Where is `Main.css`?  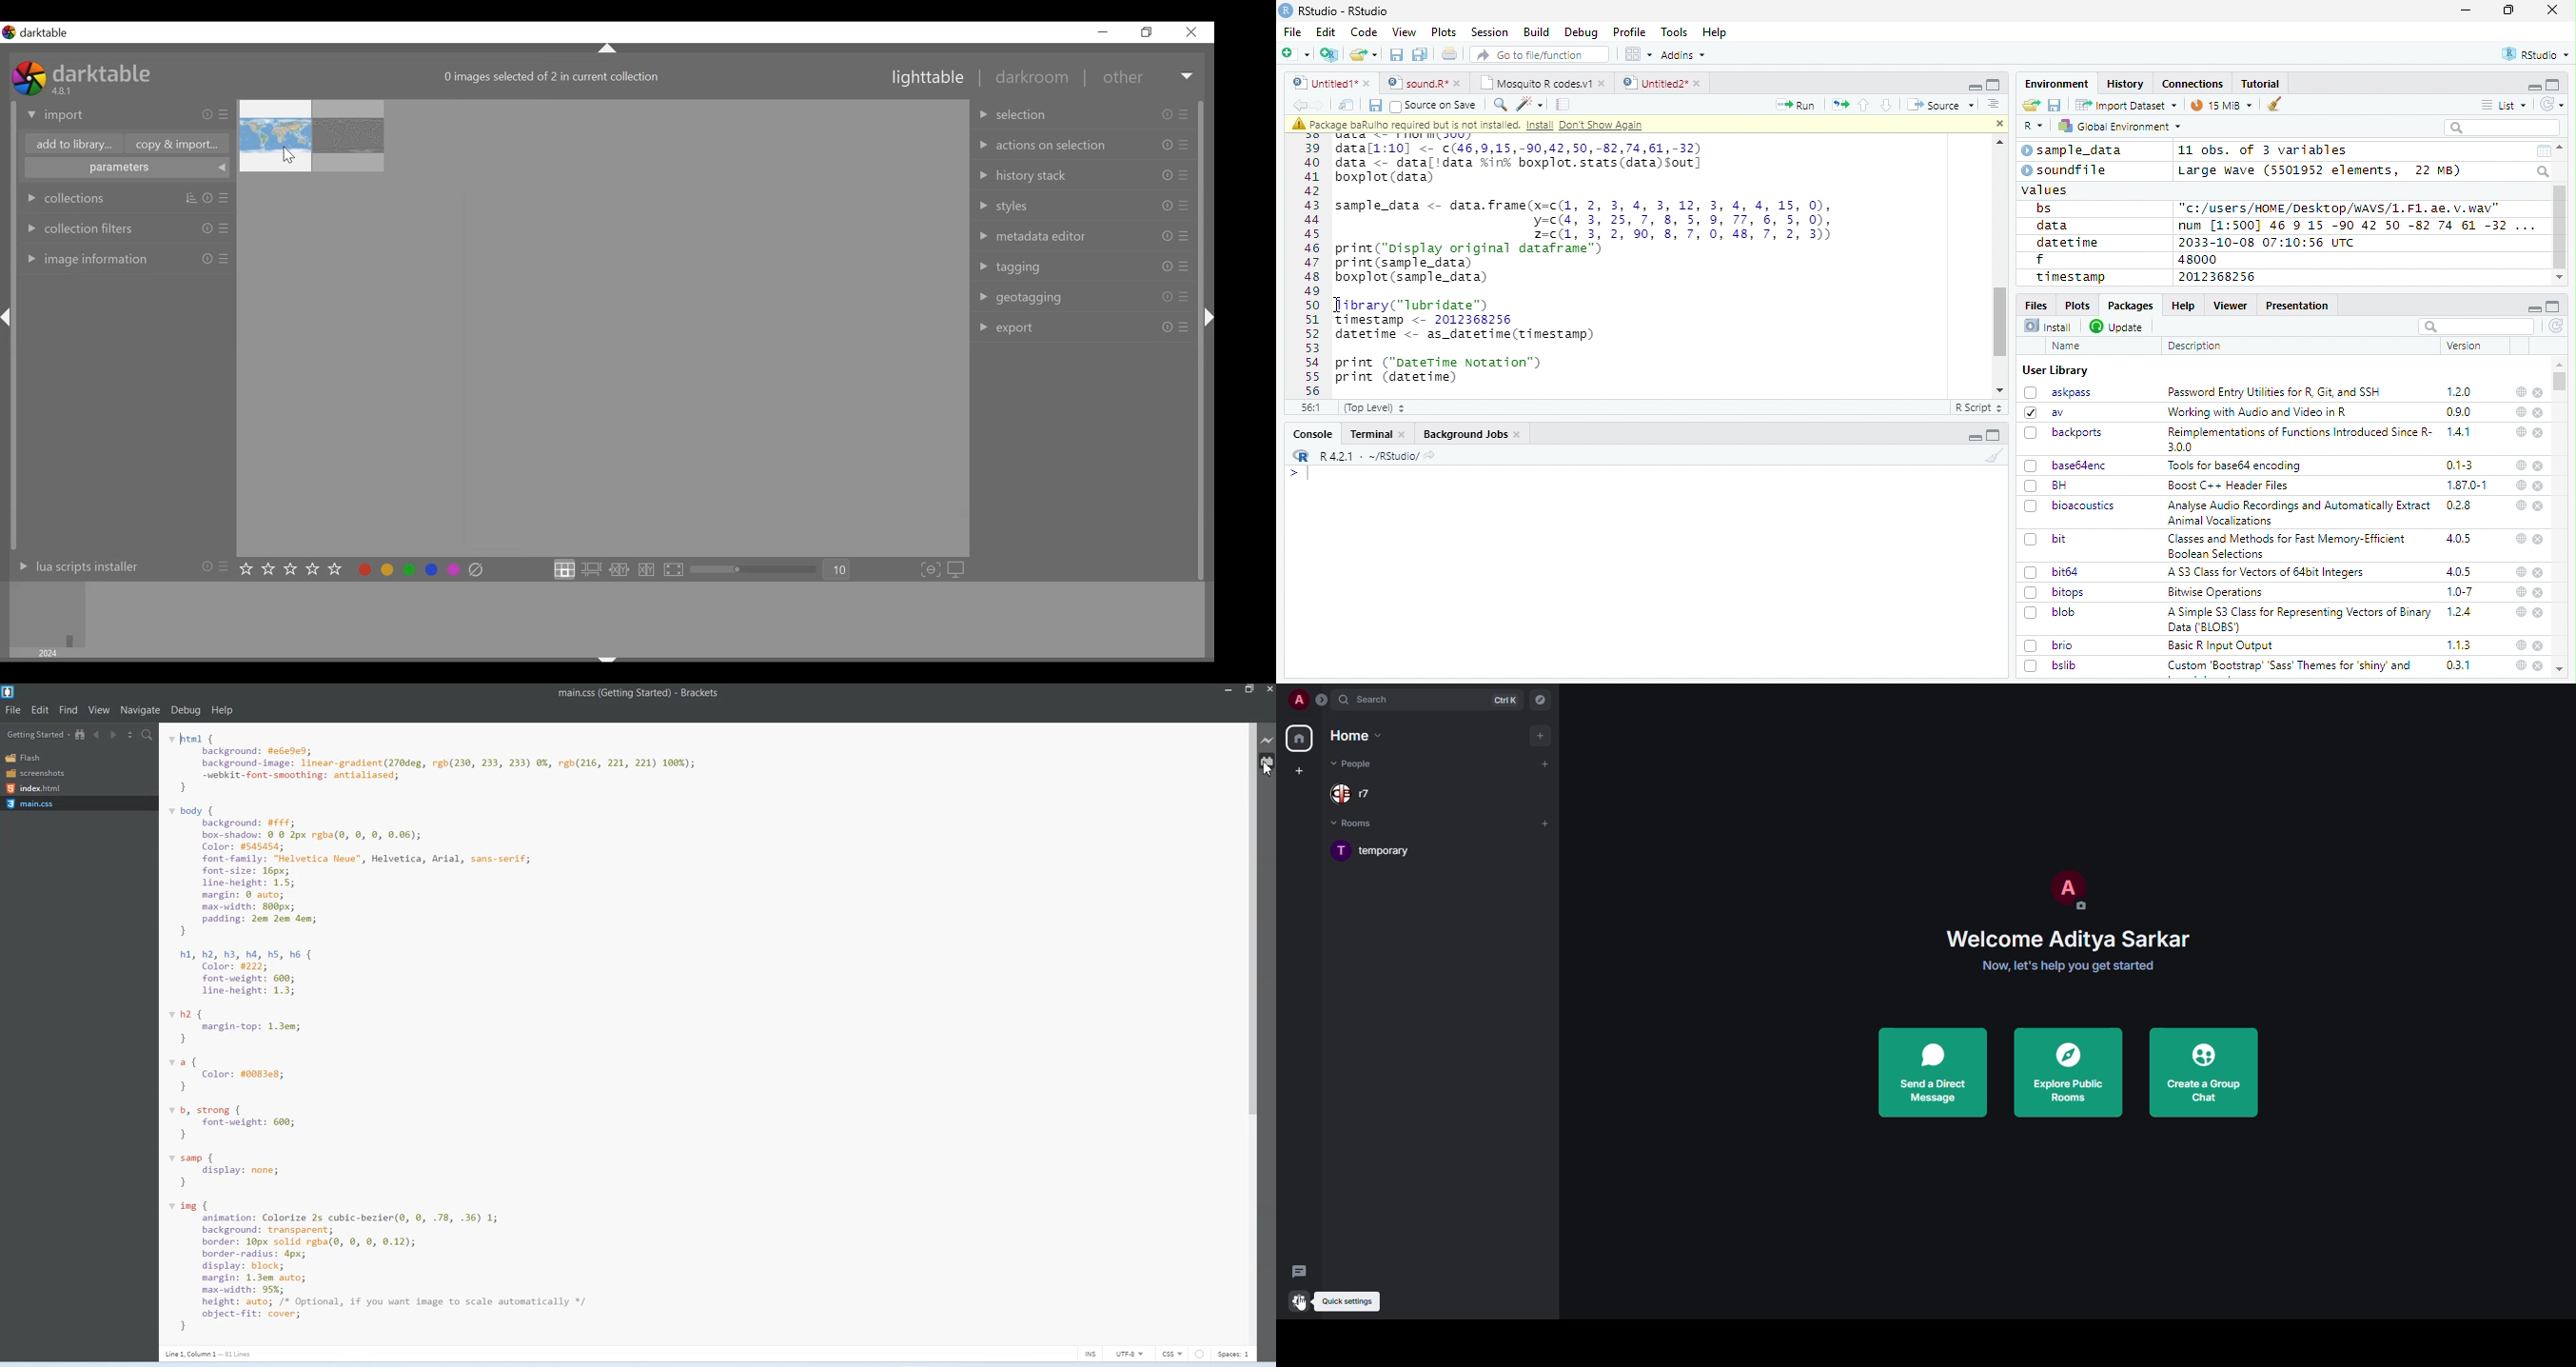 Main.css is located at coordinates (31, 804).